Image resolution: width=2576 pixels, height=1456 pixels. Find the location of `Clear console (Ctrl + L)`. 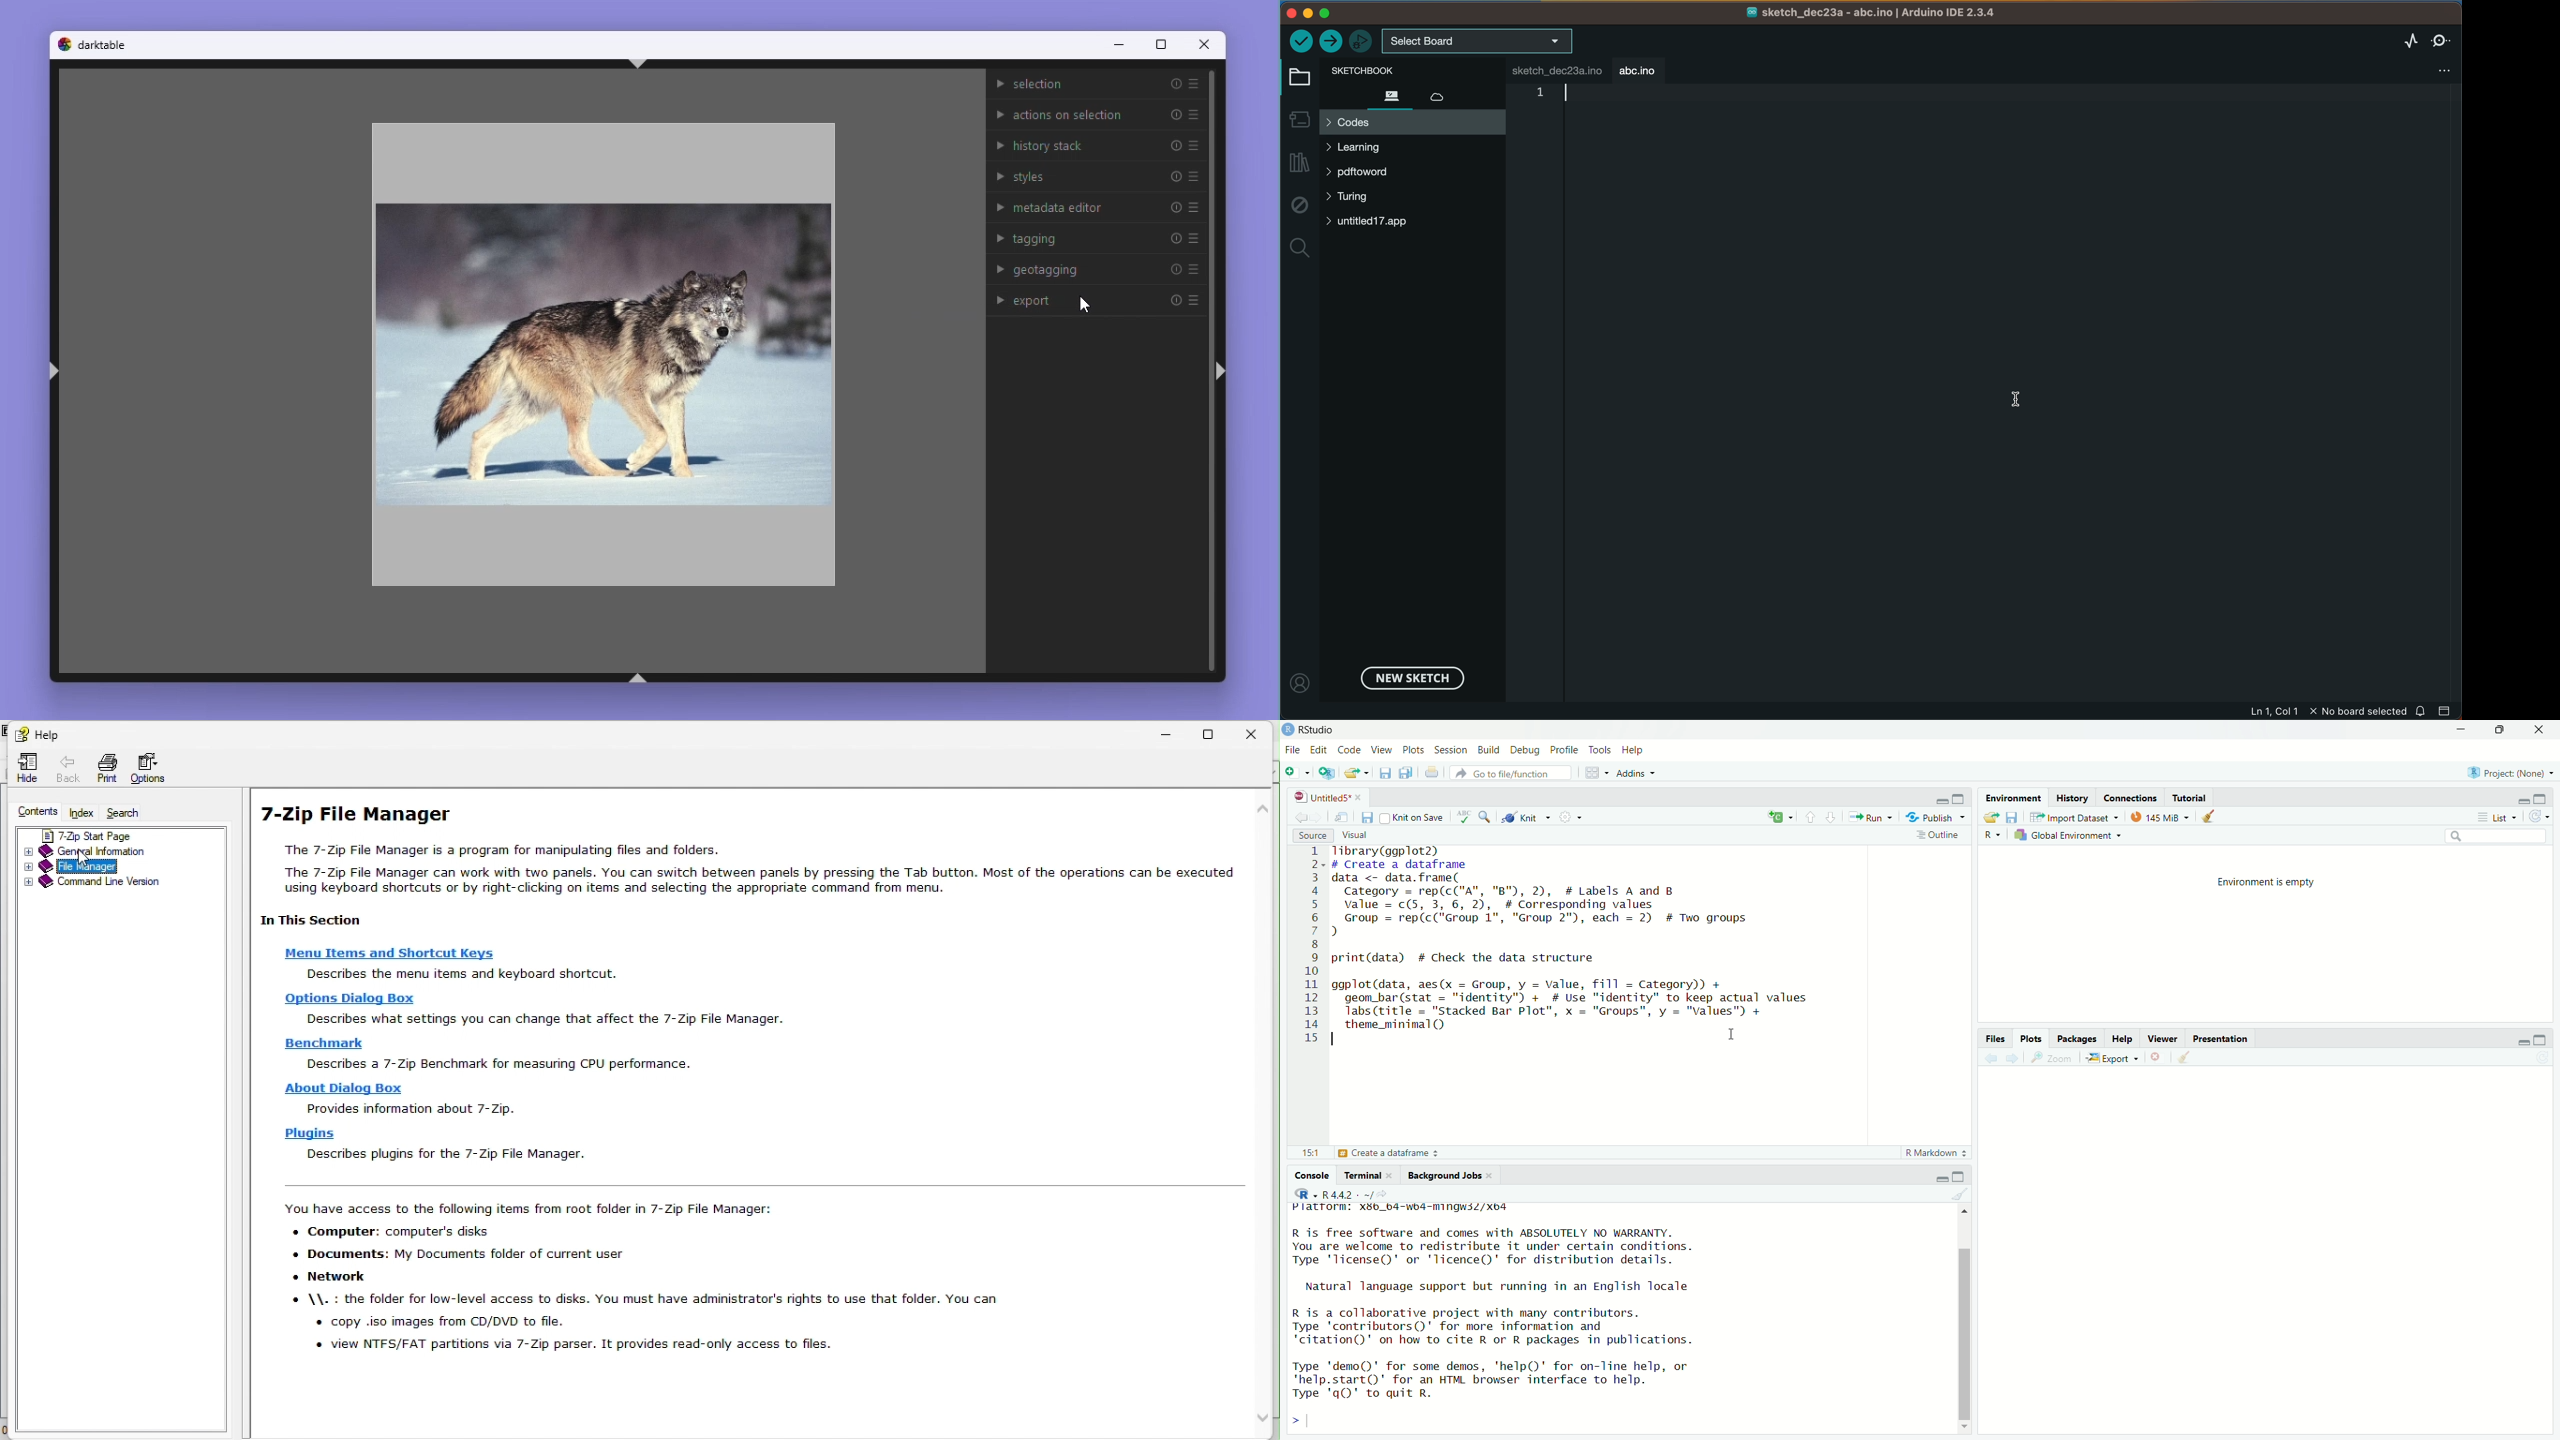

Clear console (Ctrl + L) is located at coordinates (2185, 1059).